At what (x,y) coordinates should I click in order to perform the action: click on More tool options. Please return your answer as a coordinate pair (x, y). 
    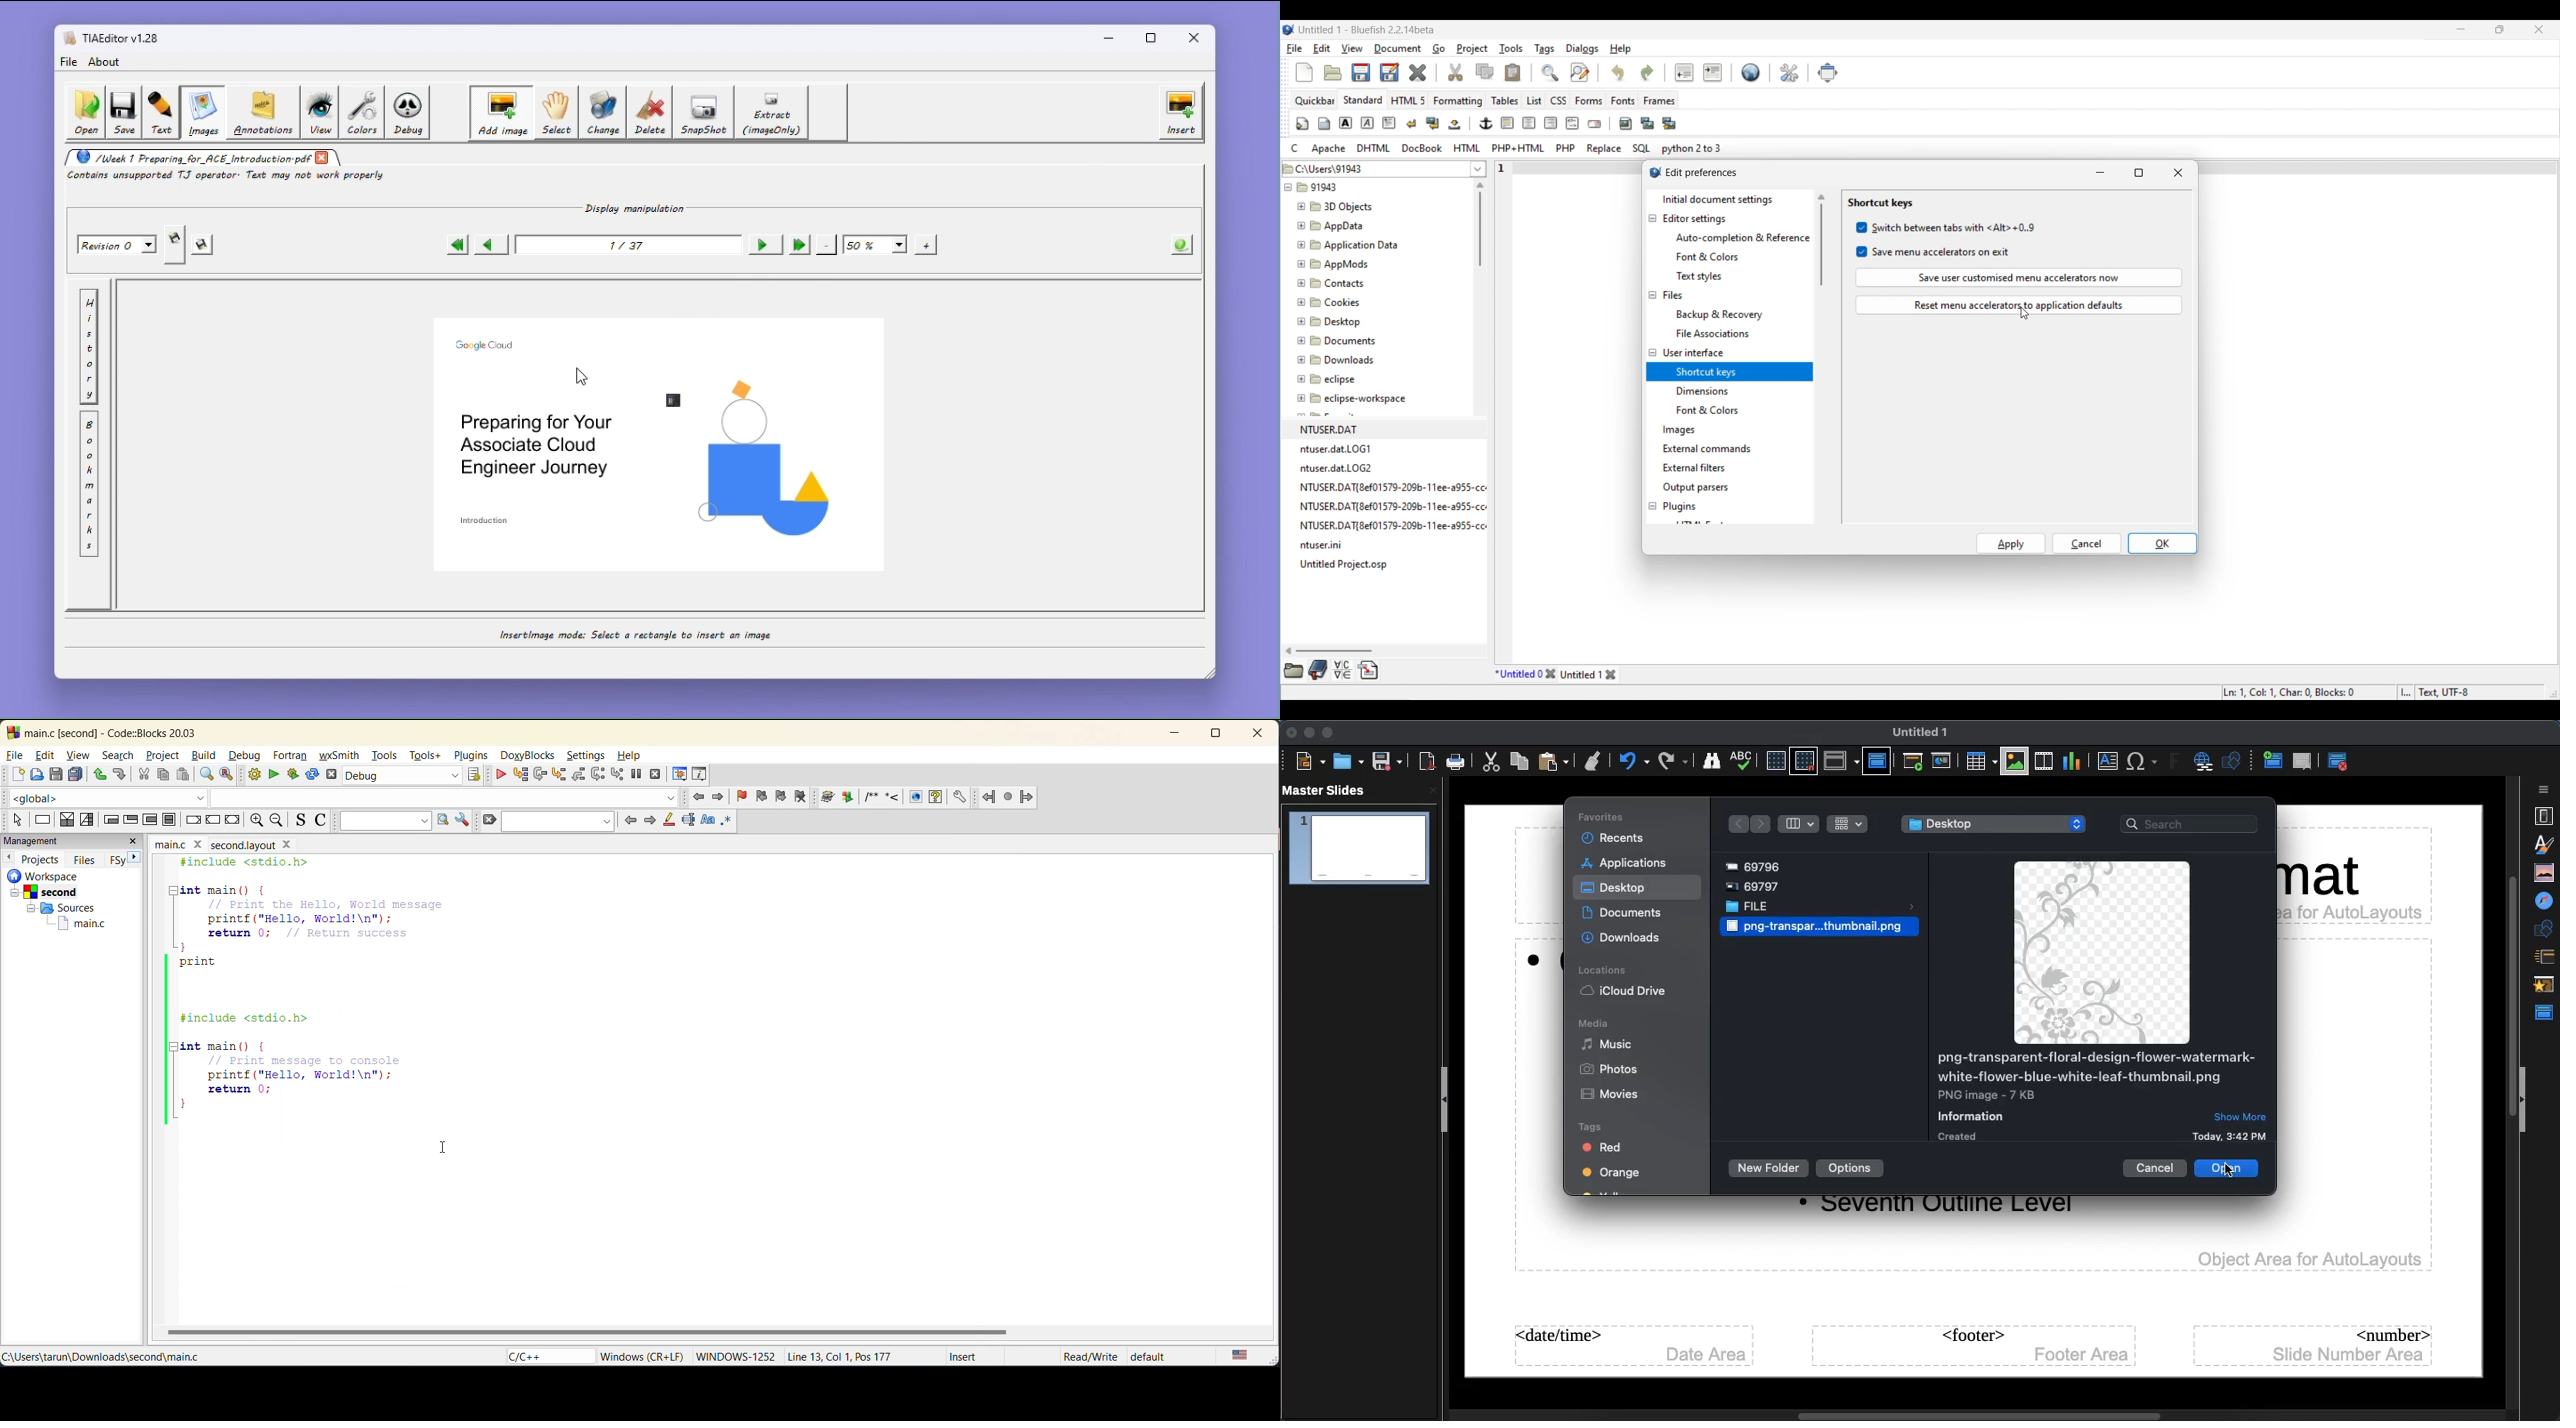
    Looking at the image, I should click on (1331, 670).